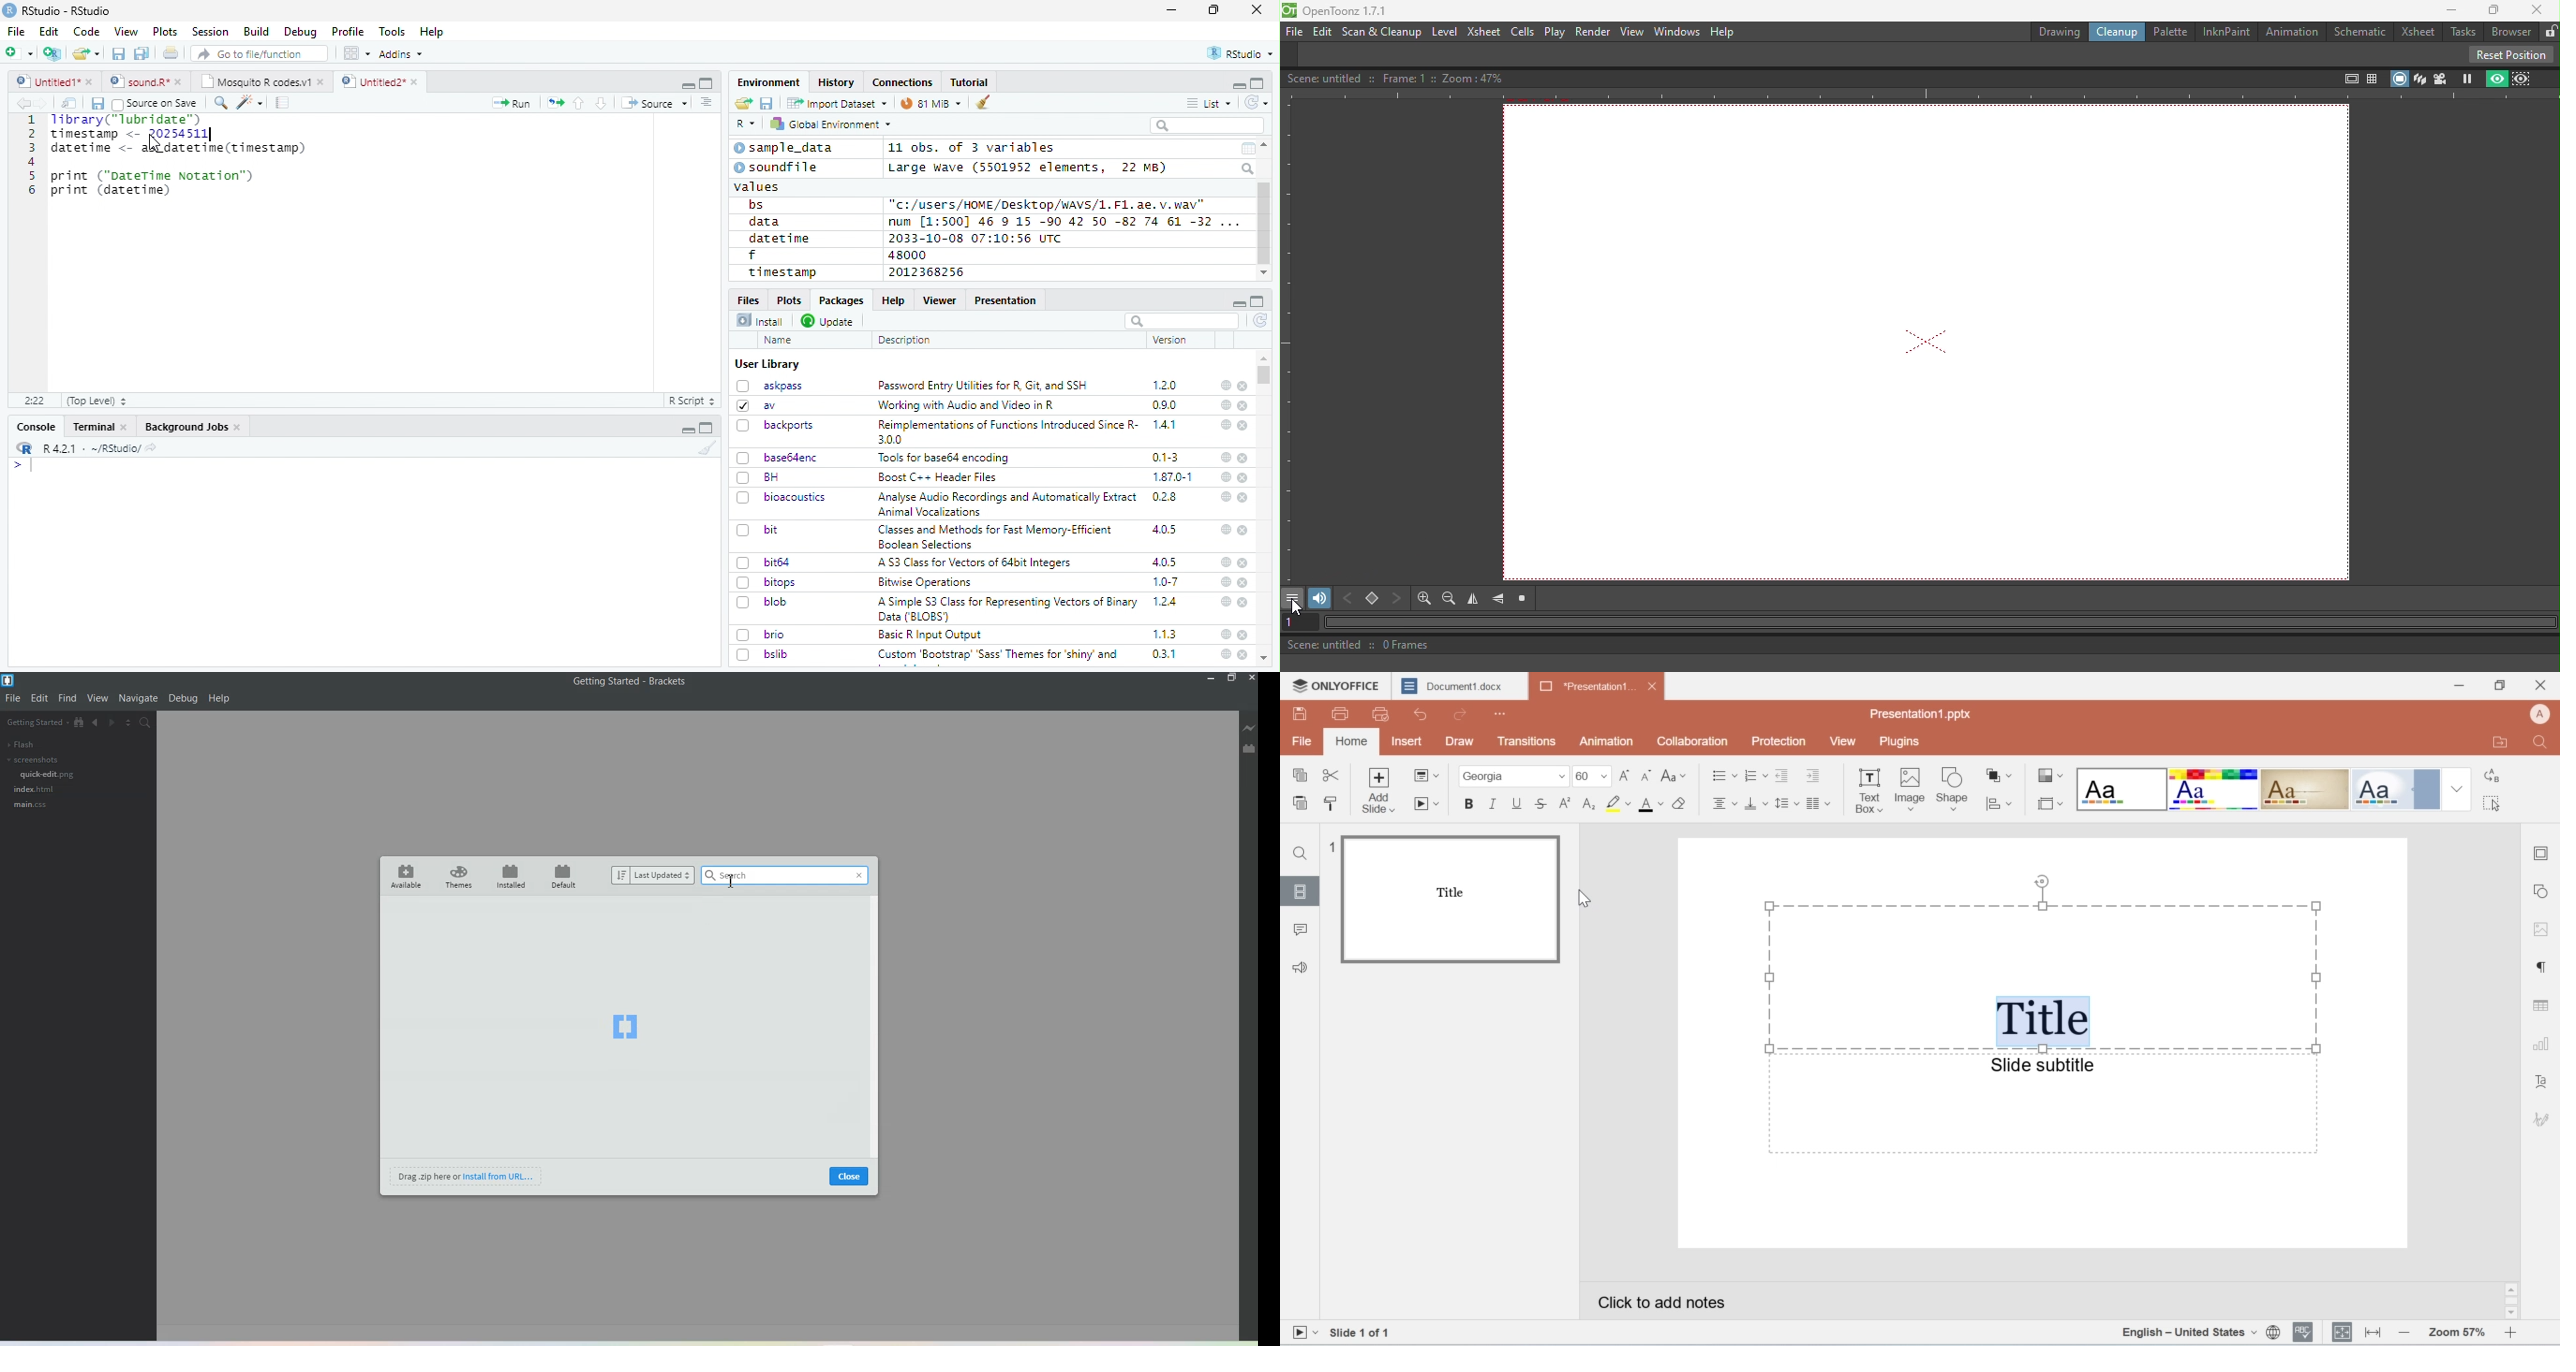 Image resolution: width=2576 pixels, height=1372 pixels. I want to click on Show document outline, so click(705, 102).